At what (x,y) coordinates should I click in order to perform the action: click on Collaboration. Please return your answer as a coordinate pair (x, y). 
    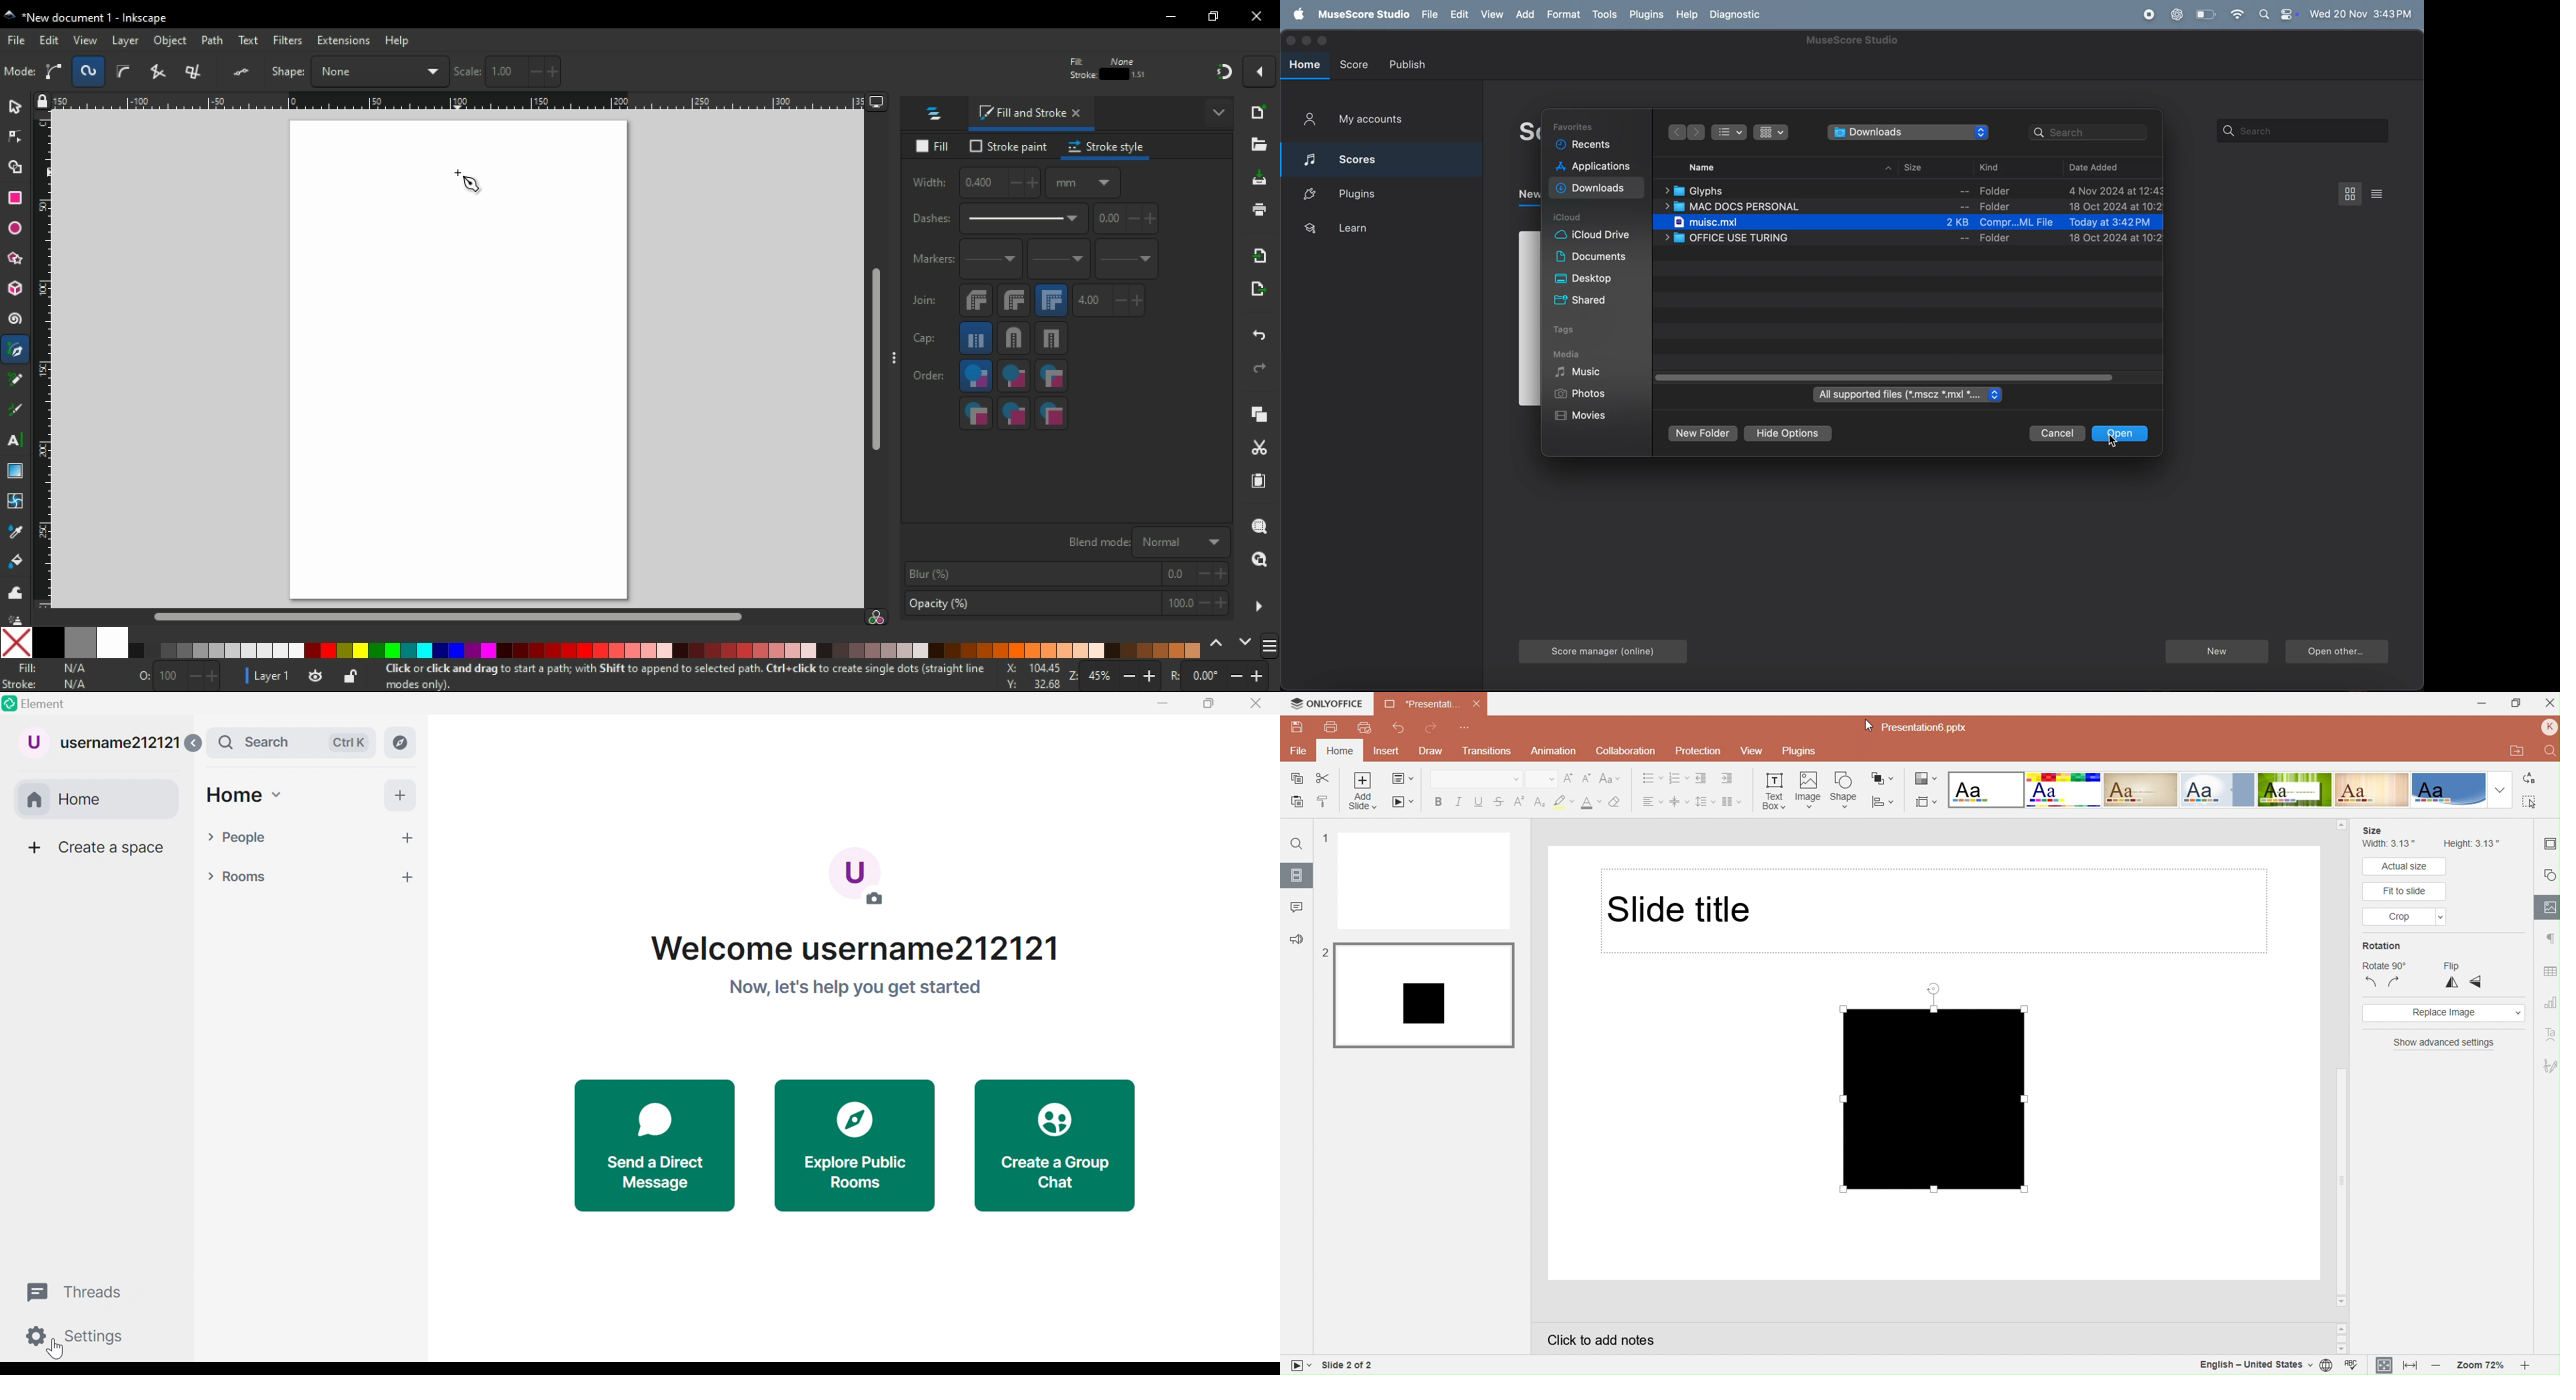
    Looking at the image, I should click on (1626, 751).